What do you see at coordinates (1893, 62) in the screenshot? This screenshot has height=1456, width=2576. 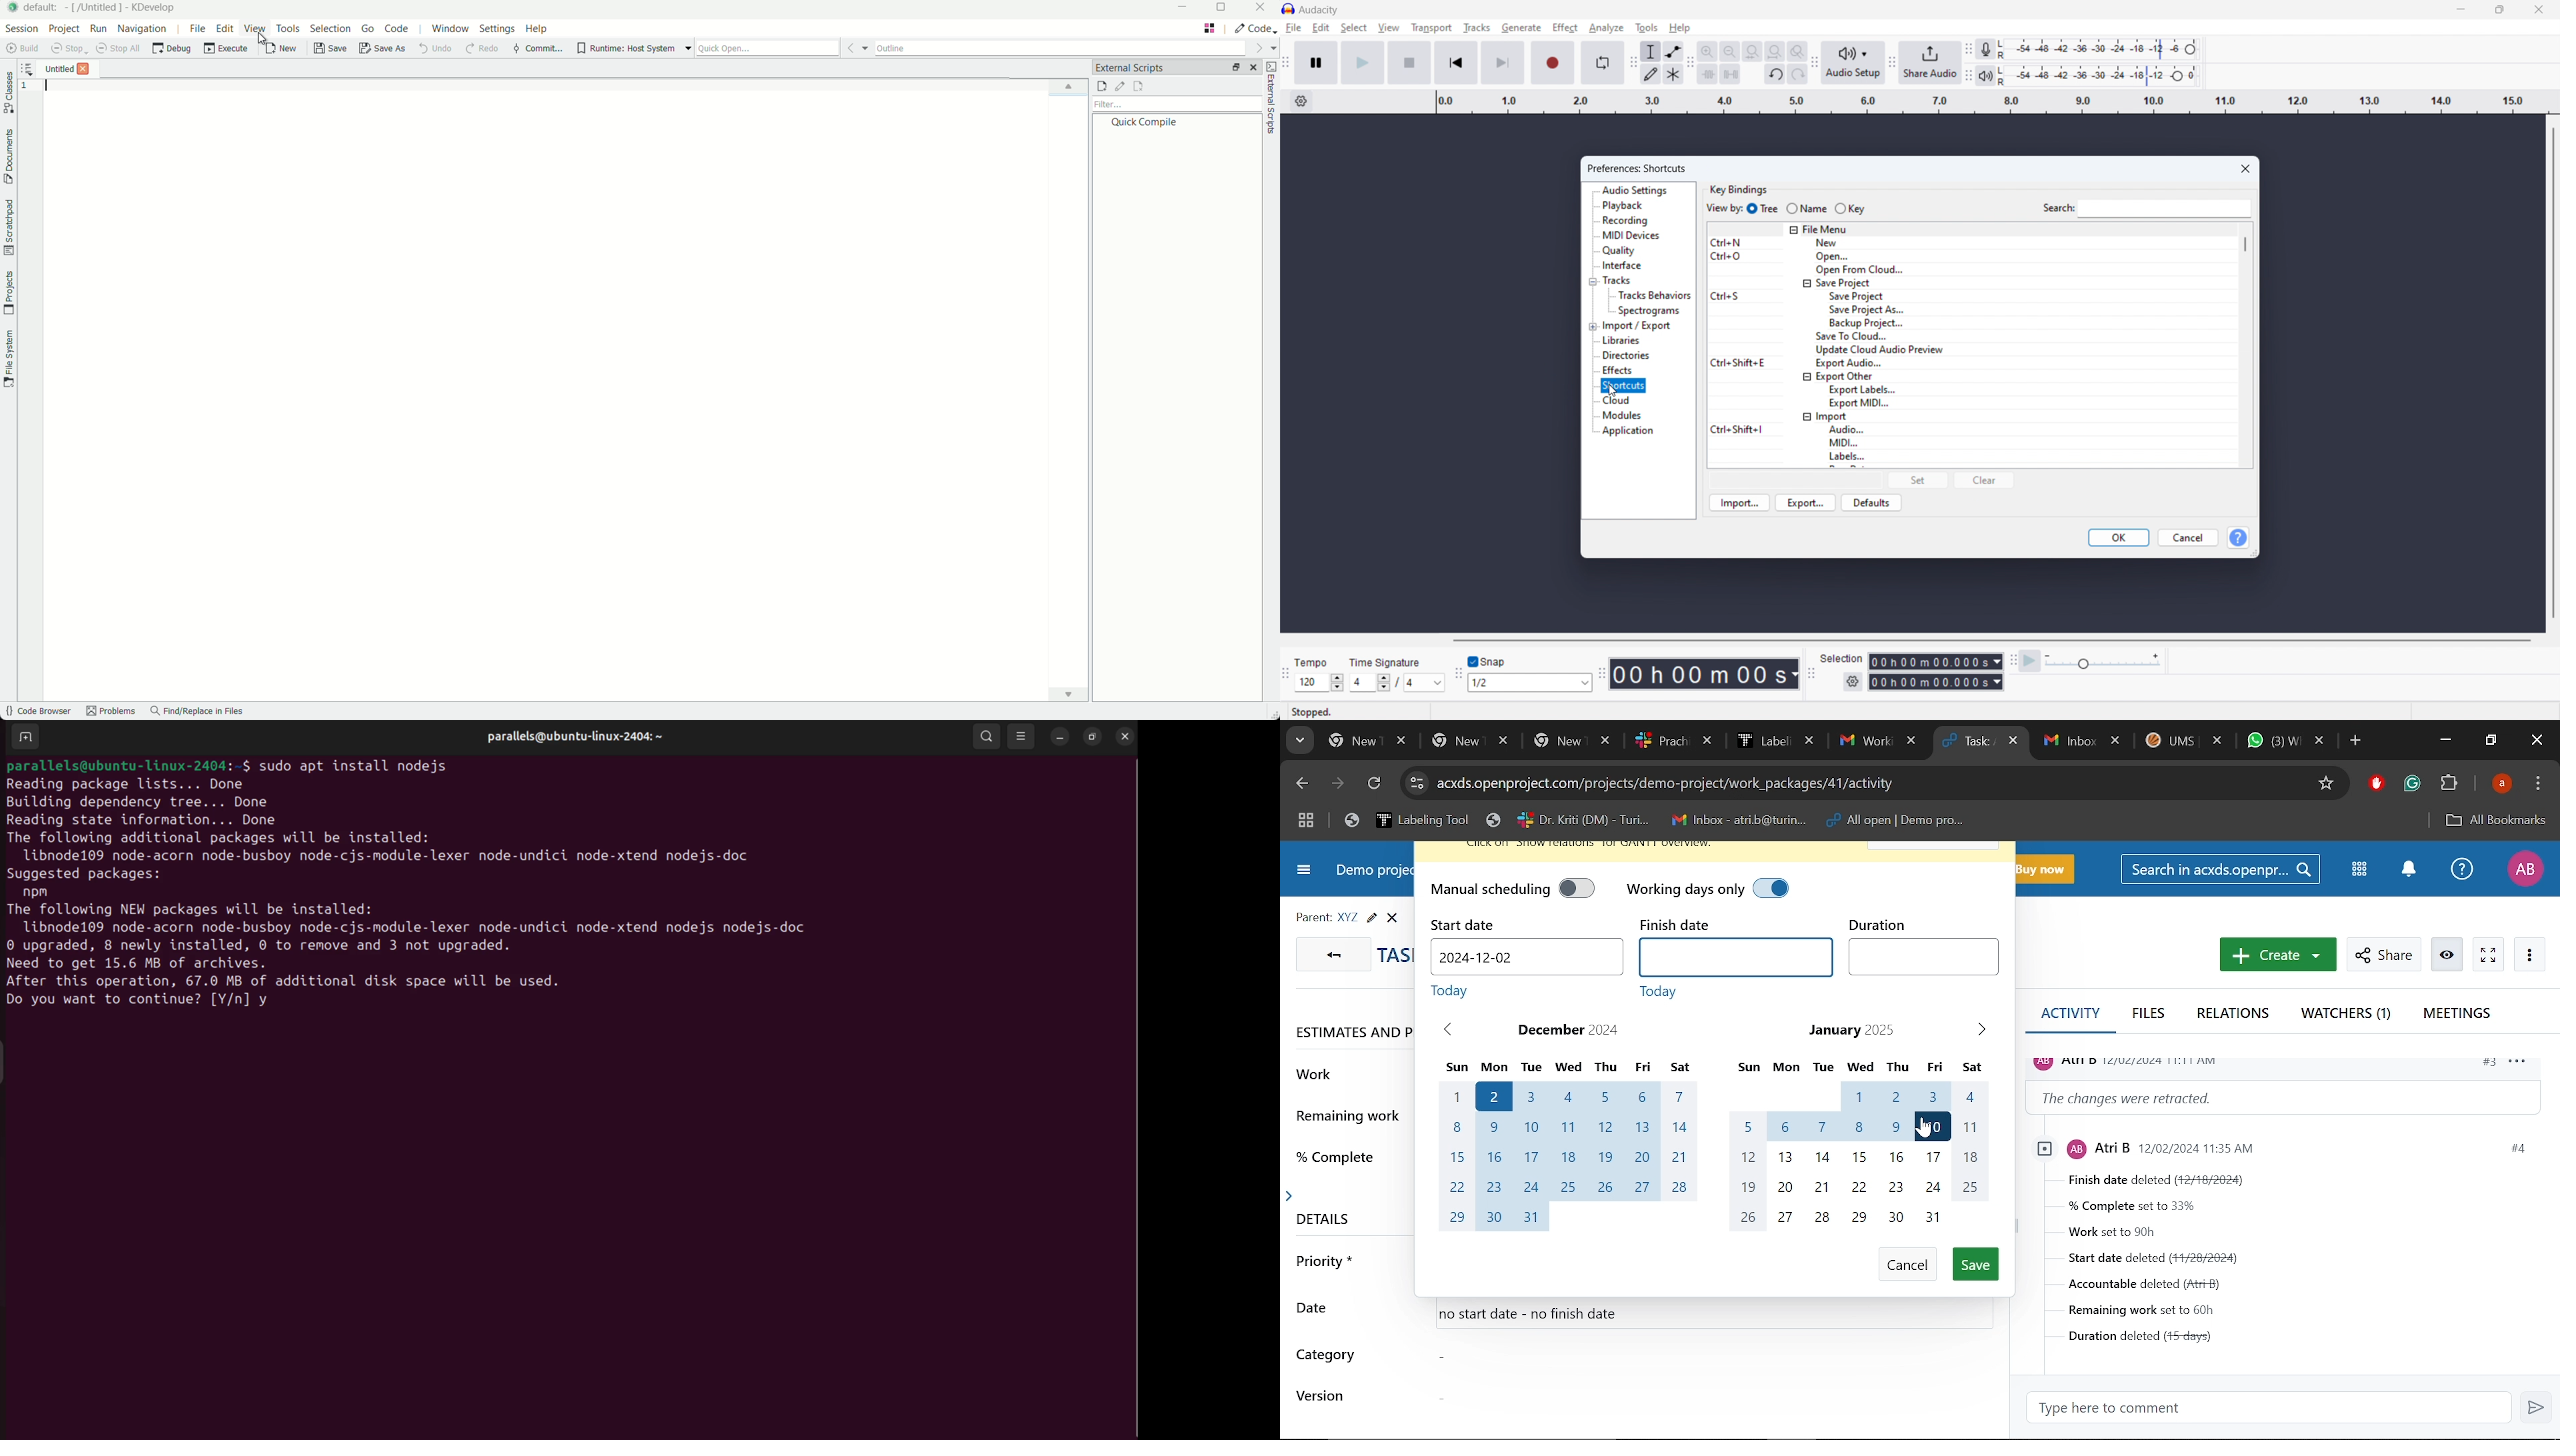 I see `Enabales movement of share audio toolbar` at bounding box center [1893, 62].